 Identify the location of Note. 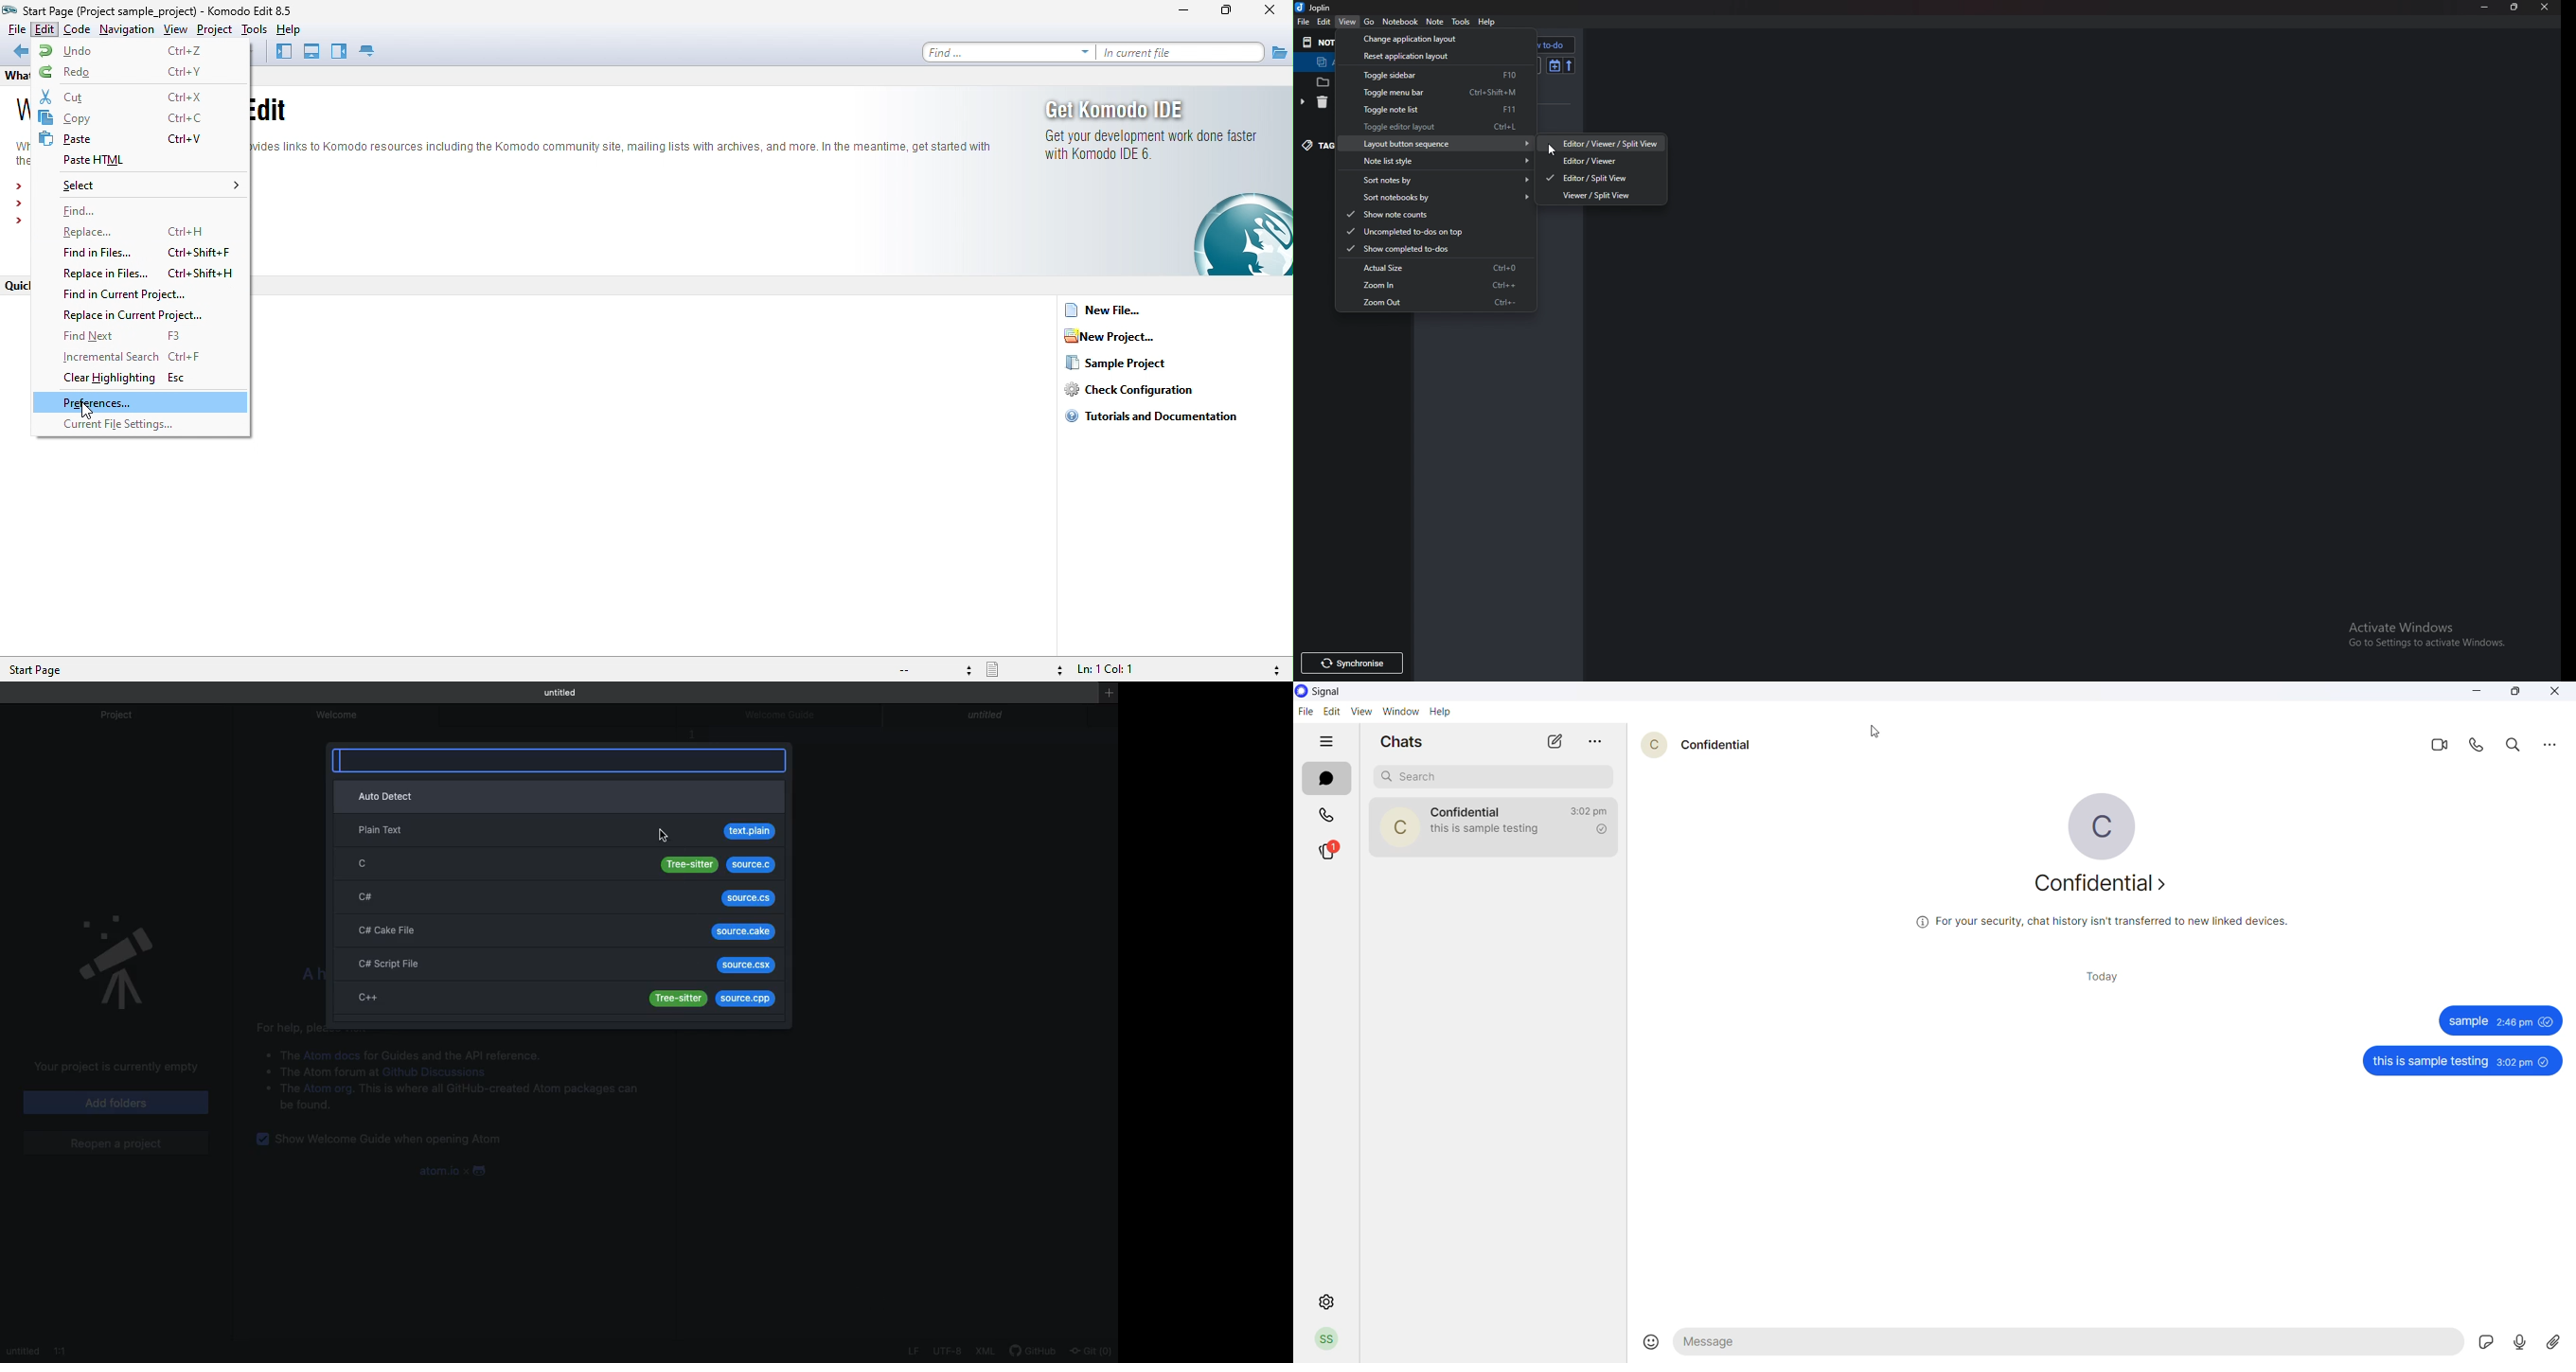
(1437, 22).